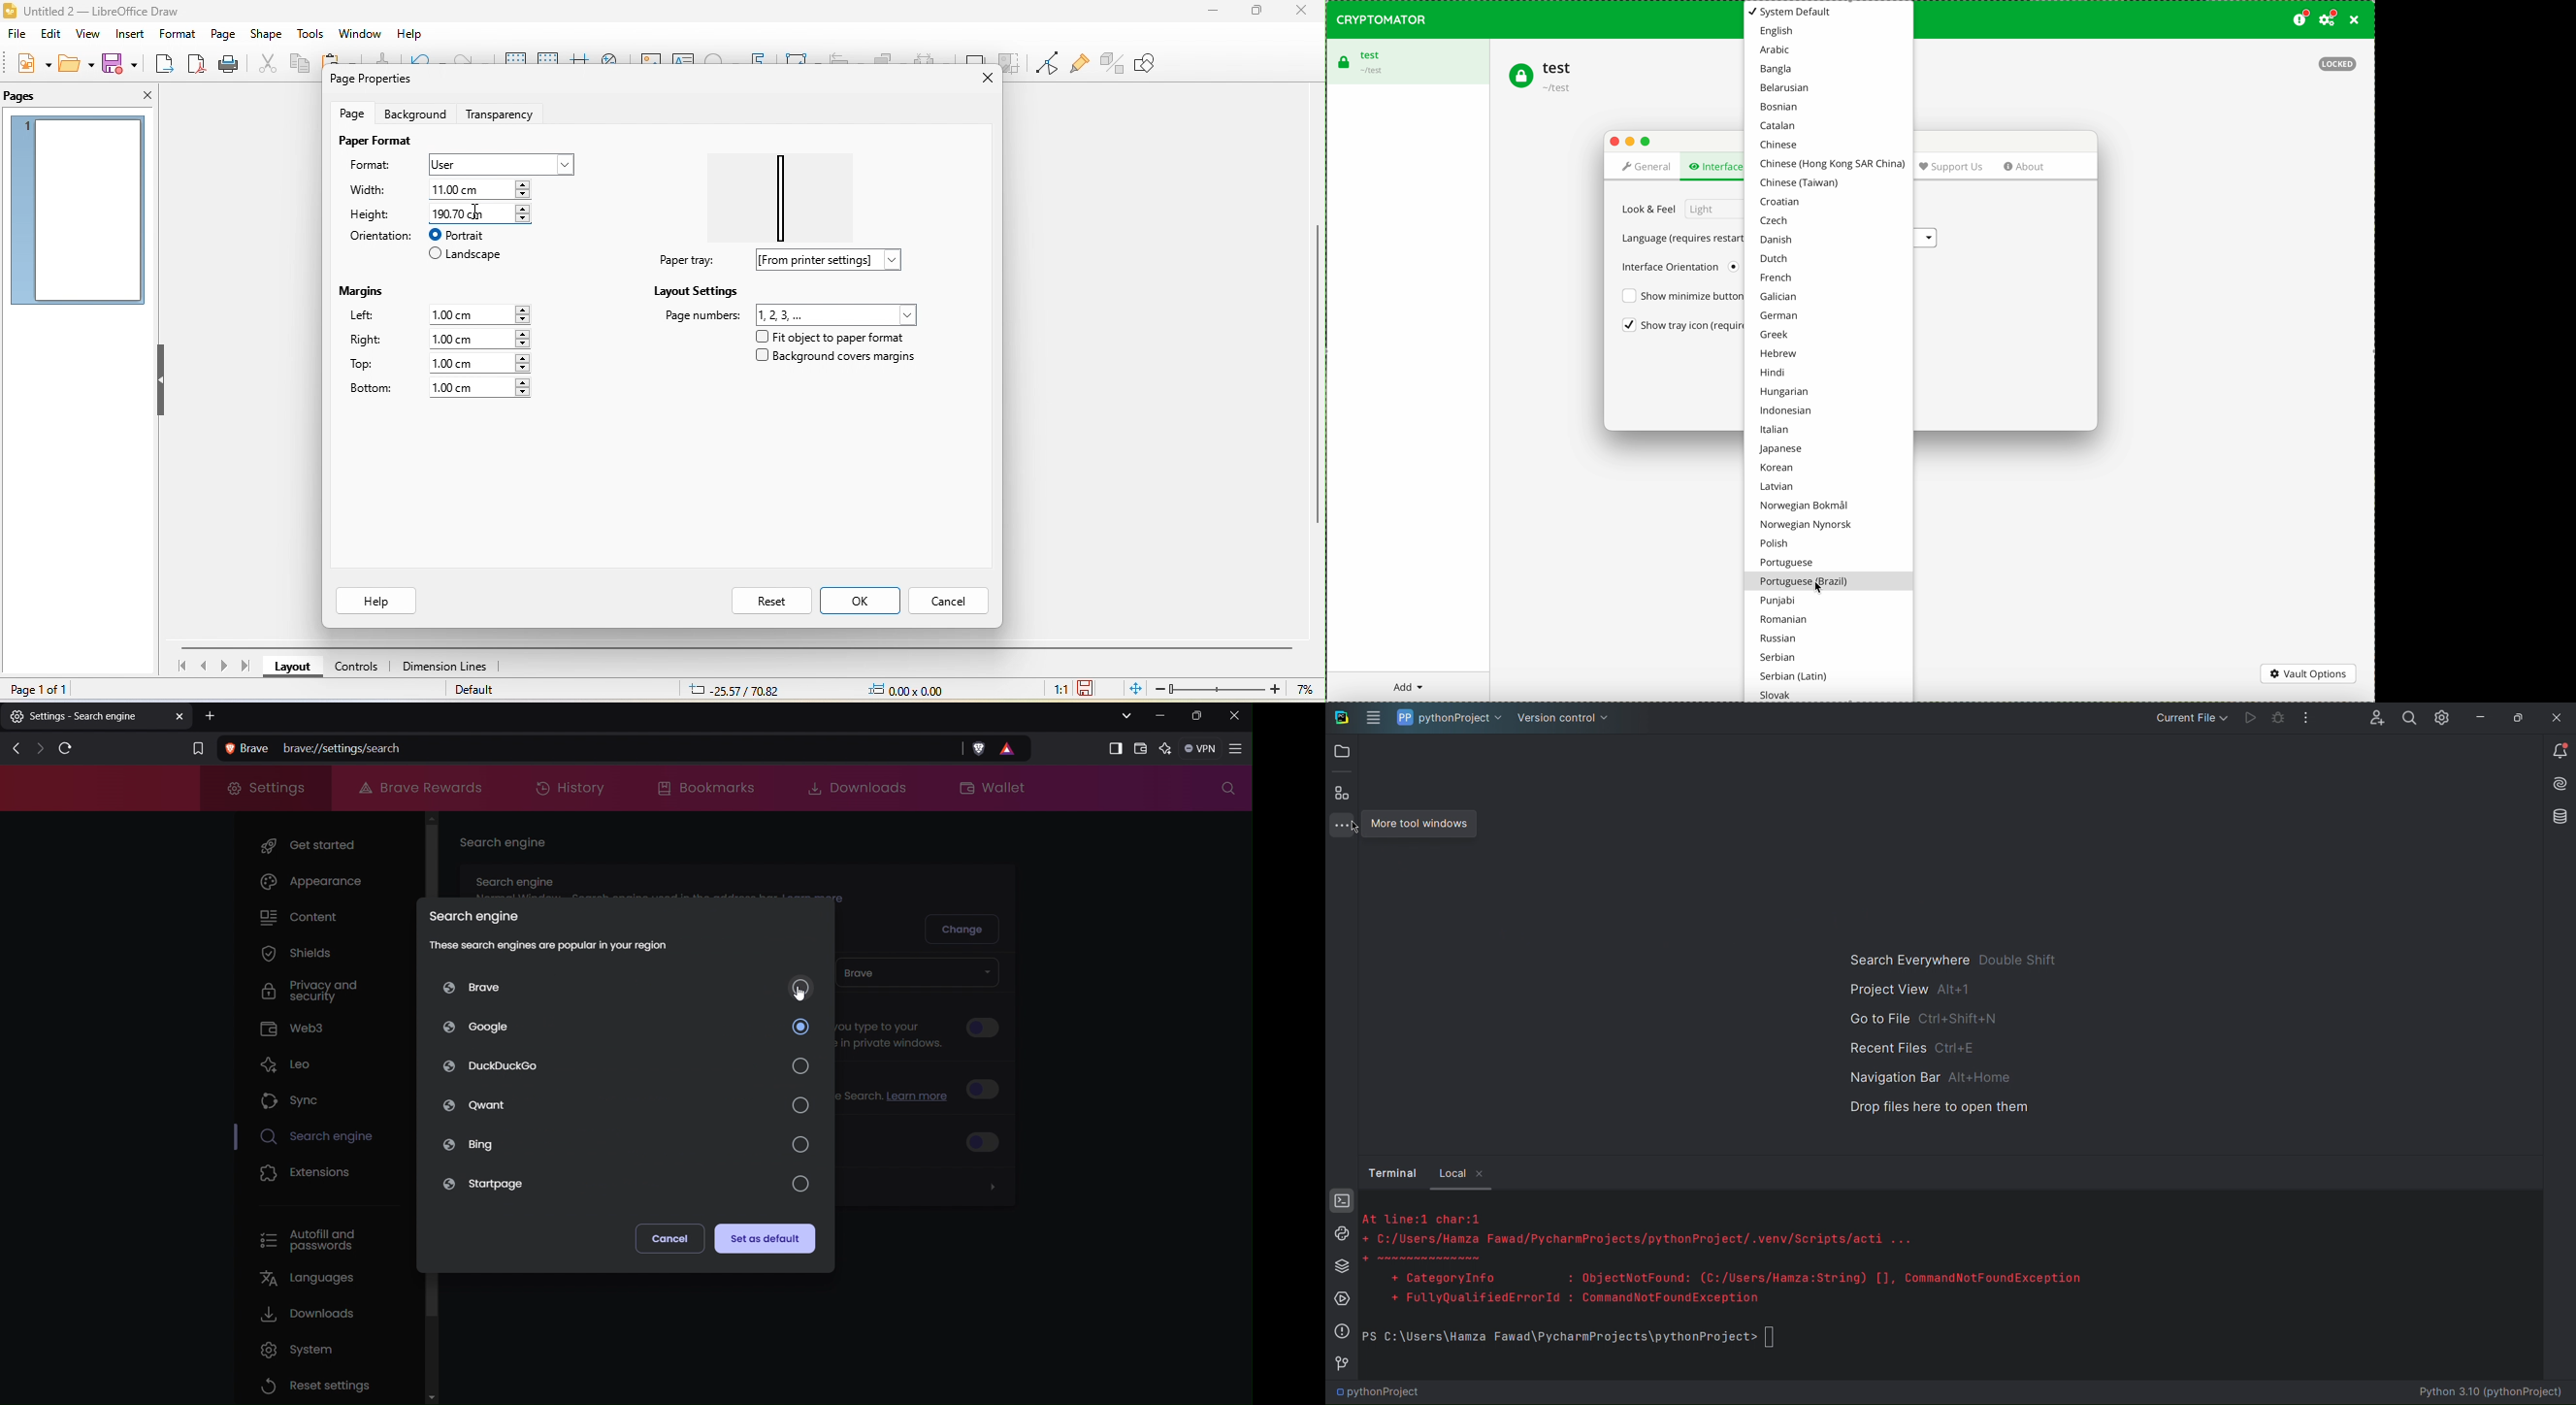 This screenshot has width=2576, height=1428. Describe the element at coordinates (165, 65) in the screenshot. I see `export` at that location.